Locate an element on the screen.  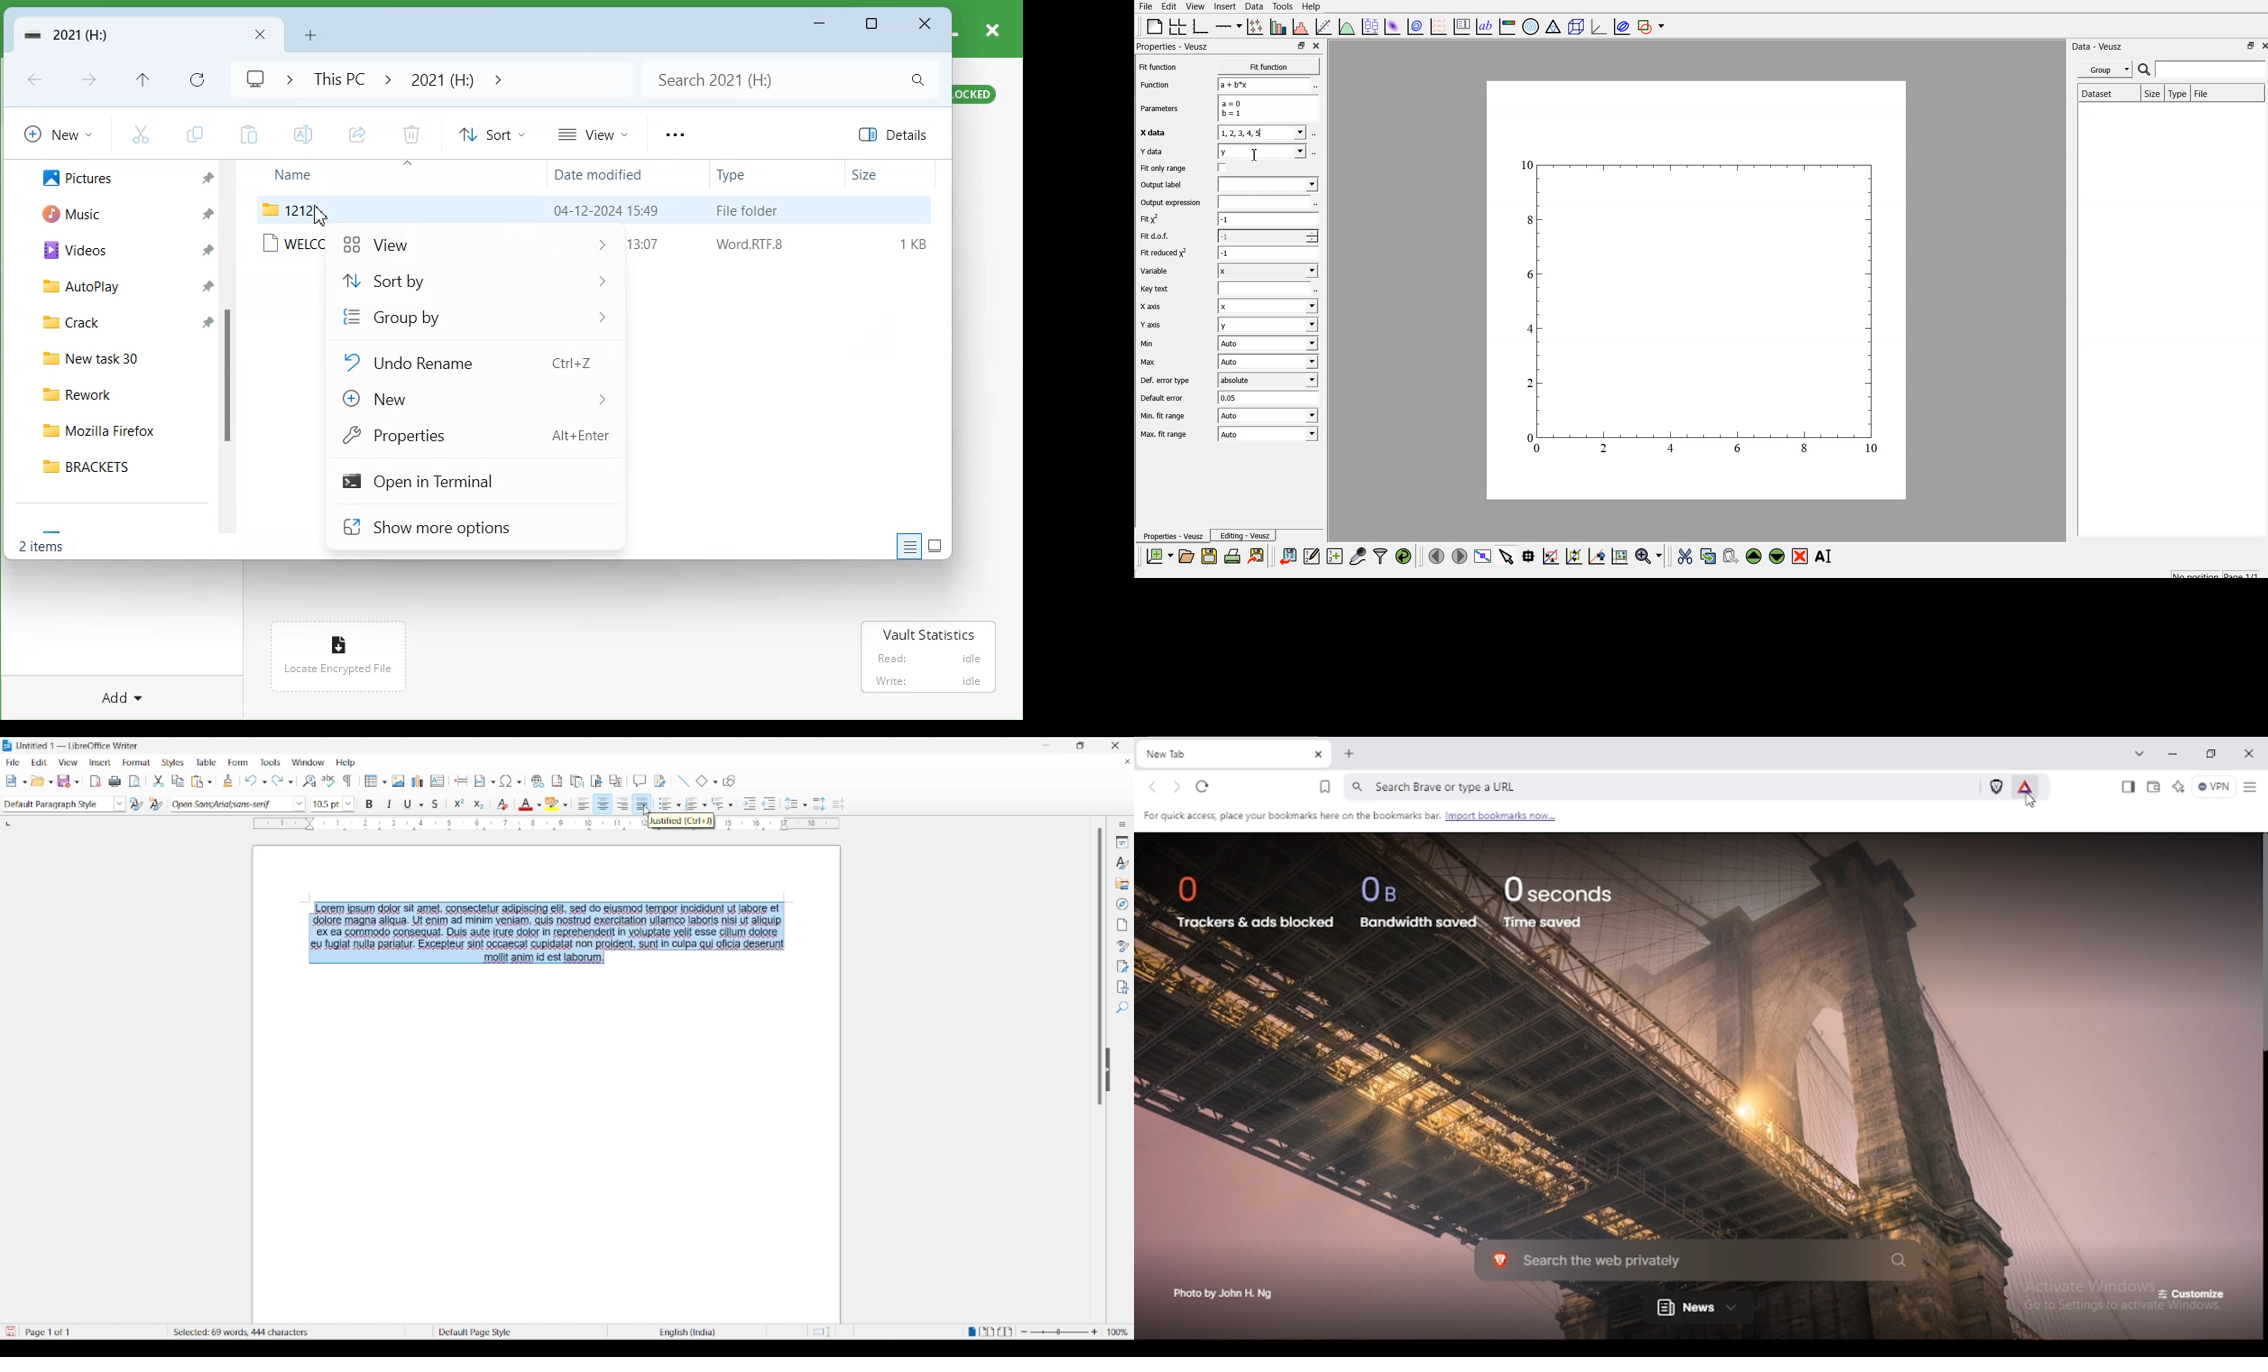
| Fit reduced x^2 is located at coordinates (1163, 253).